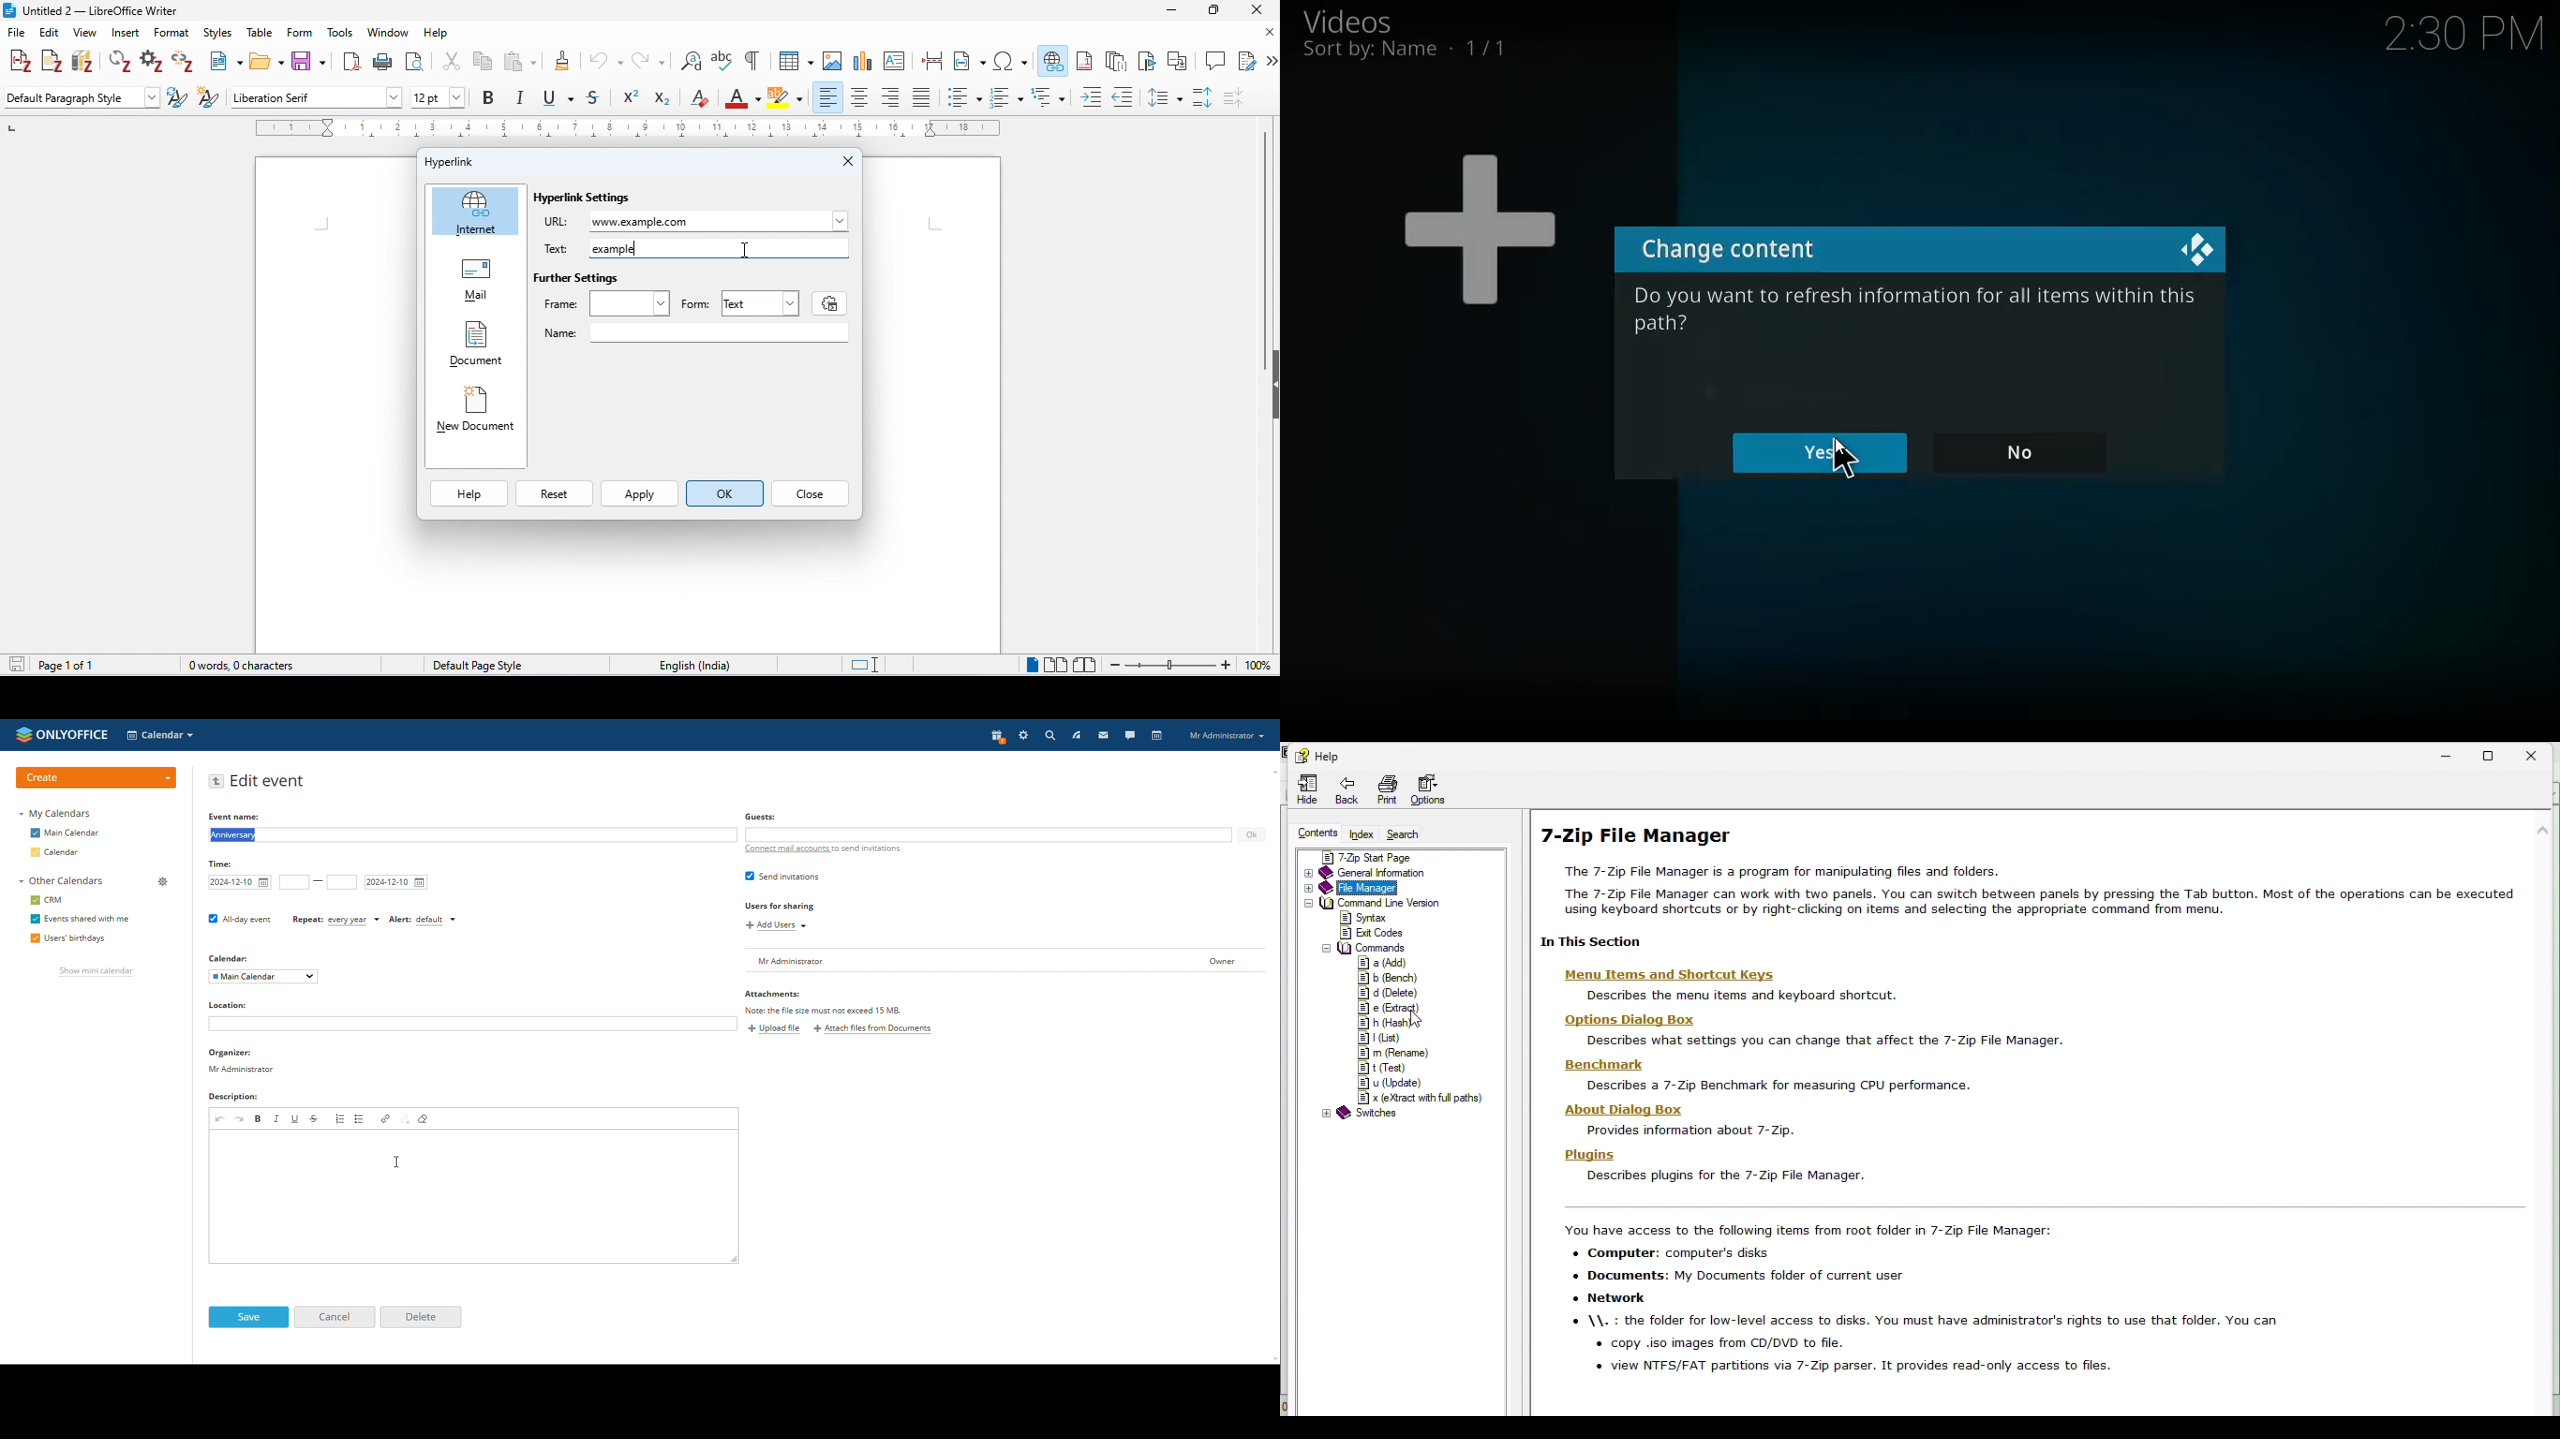 The height and width of the screenshot is (1456, 2576). What do you see at coordinates (388, 33) in the screenshot?
I see `window` at bounding box center [388, 33].